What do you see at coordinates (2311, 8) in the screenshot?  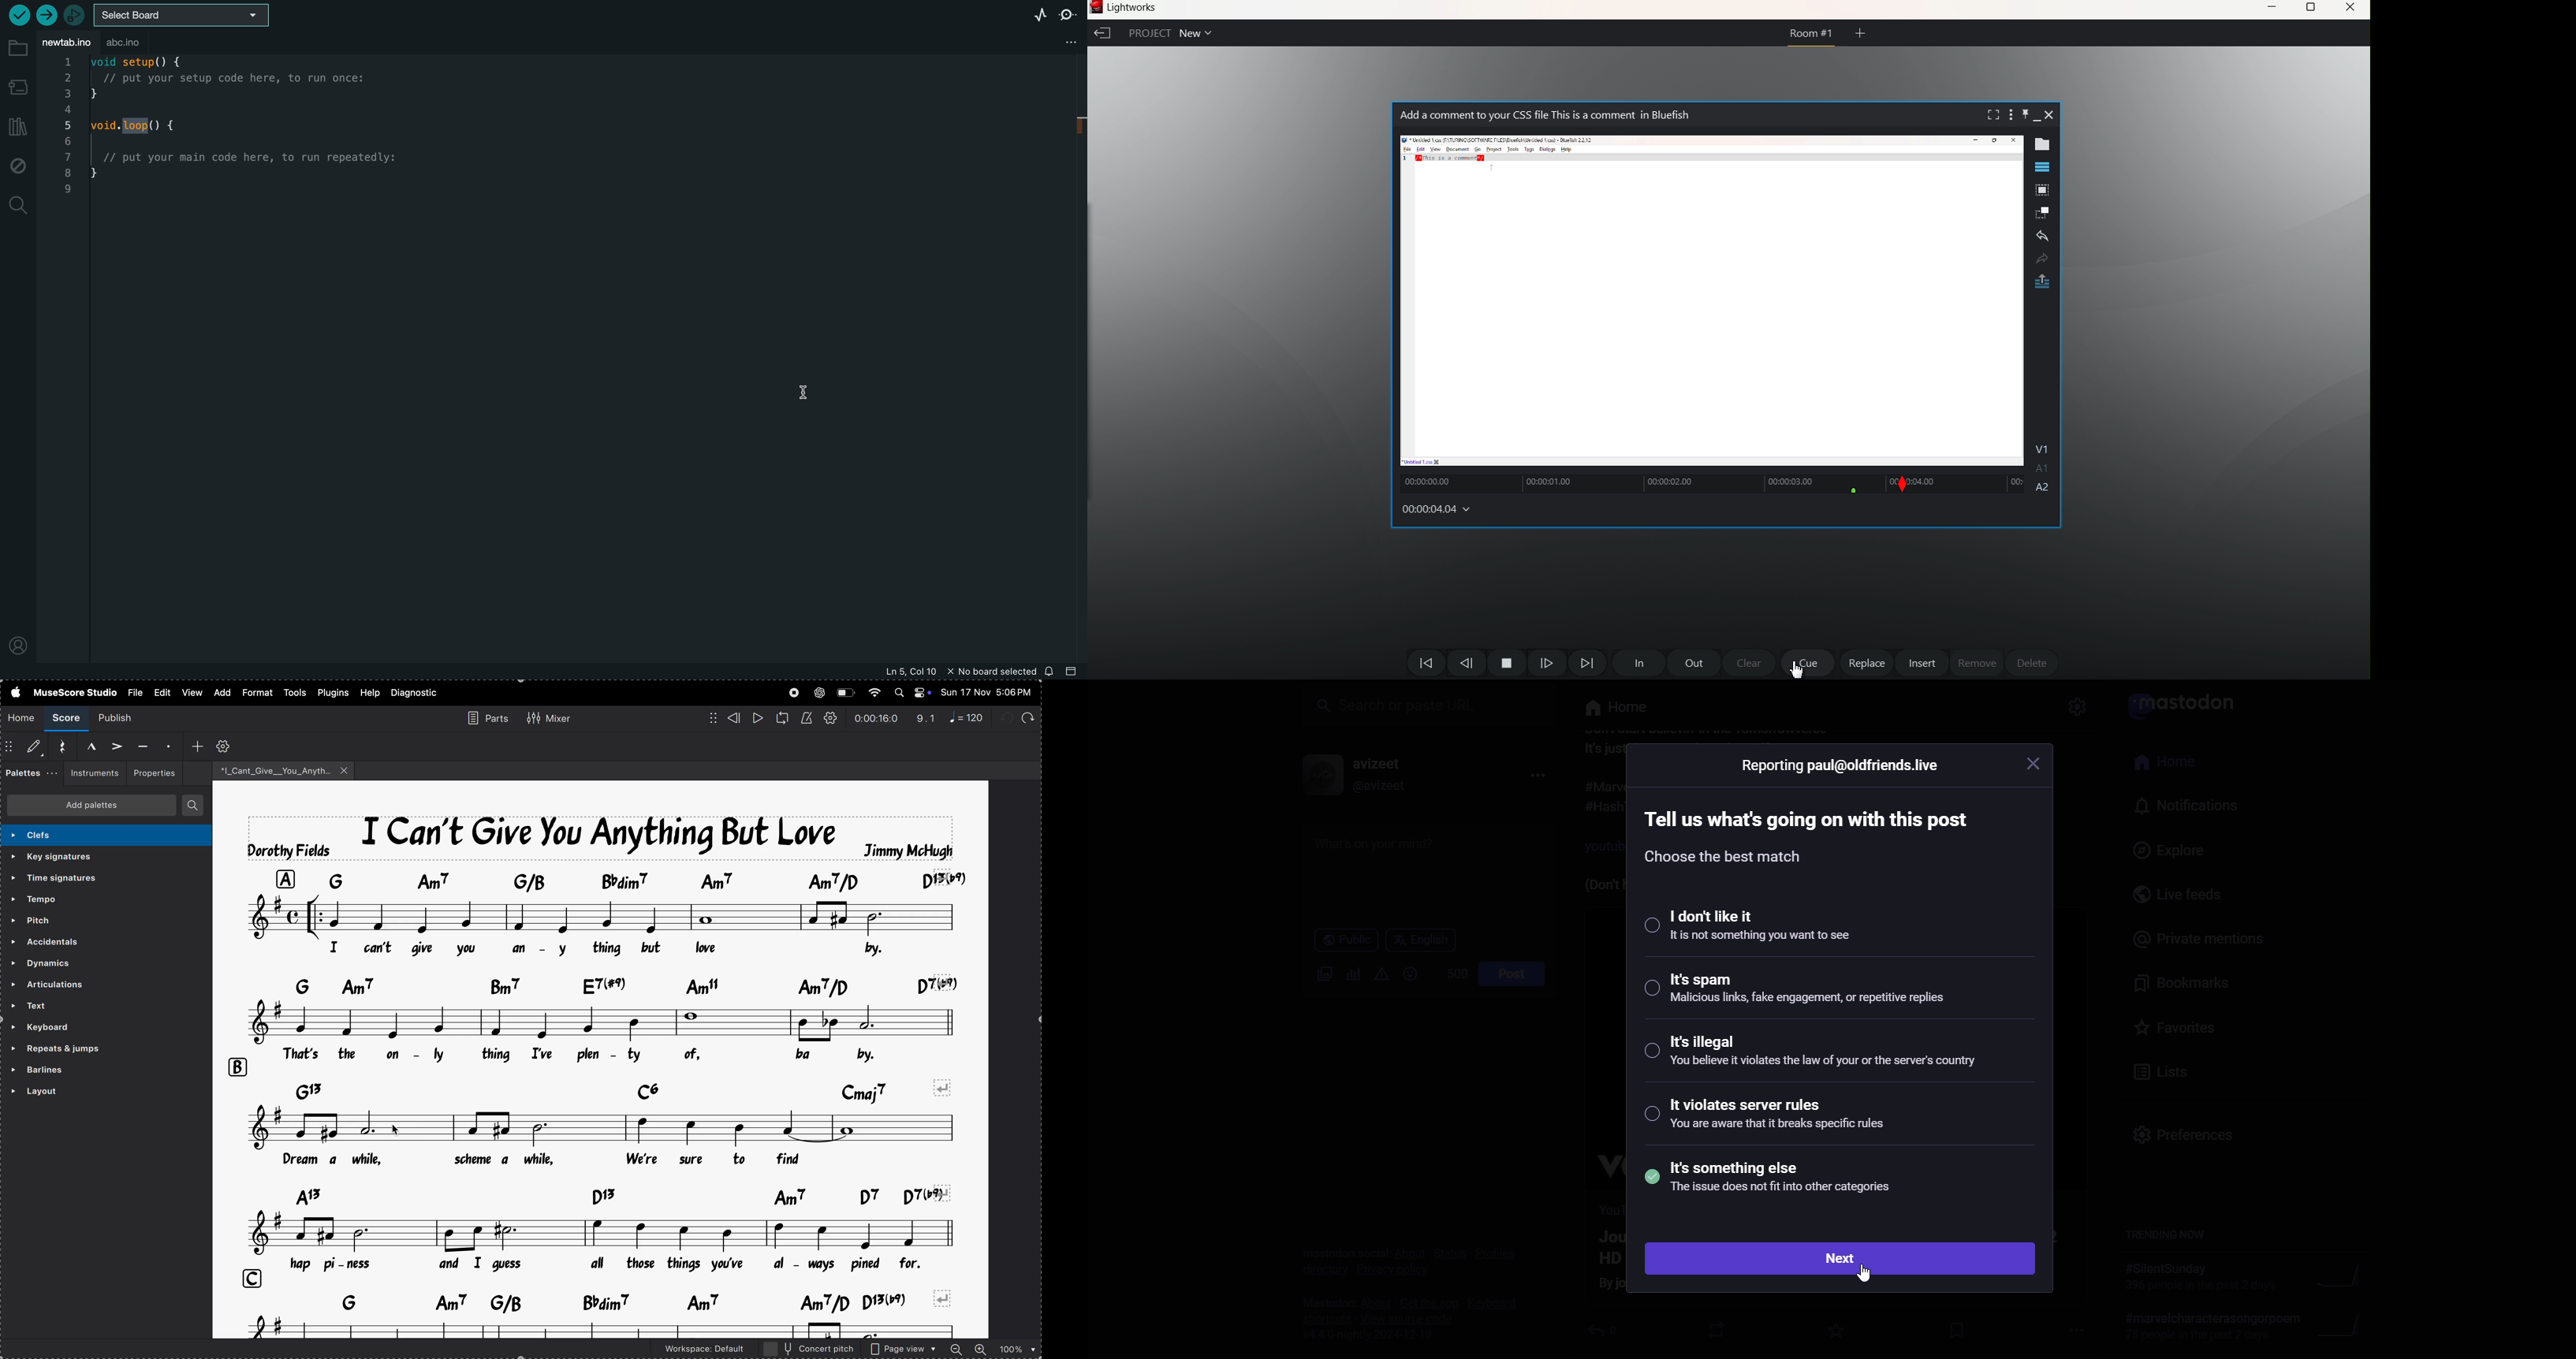 I see `maximize` at bounding box center [2311, 8].